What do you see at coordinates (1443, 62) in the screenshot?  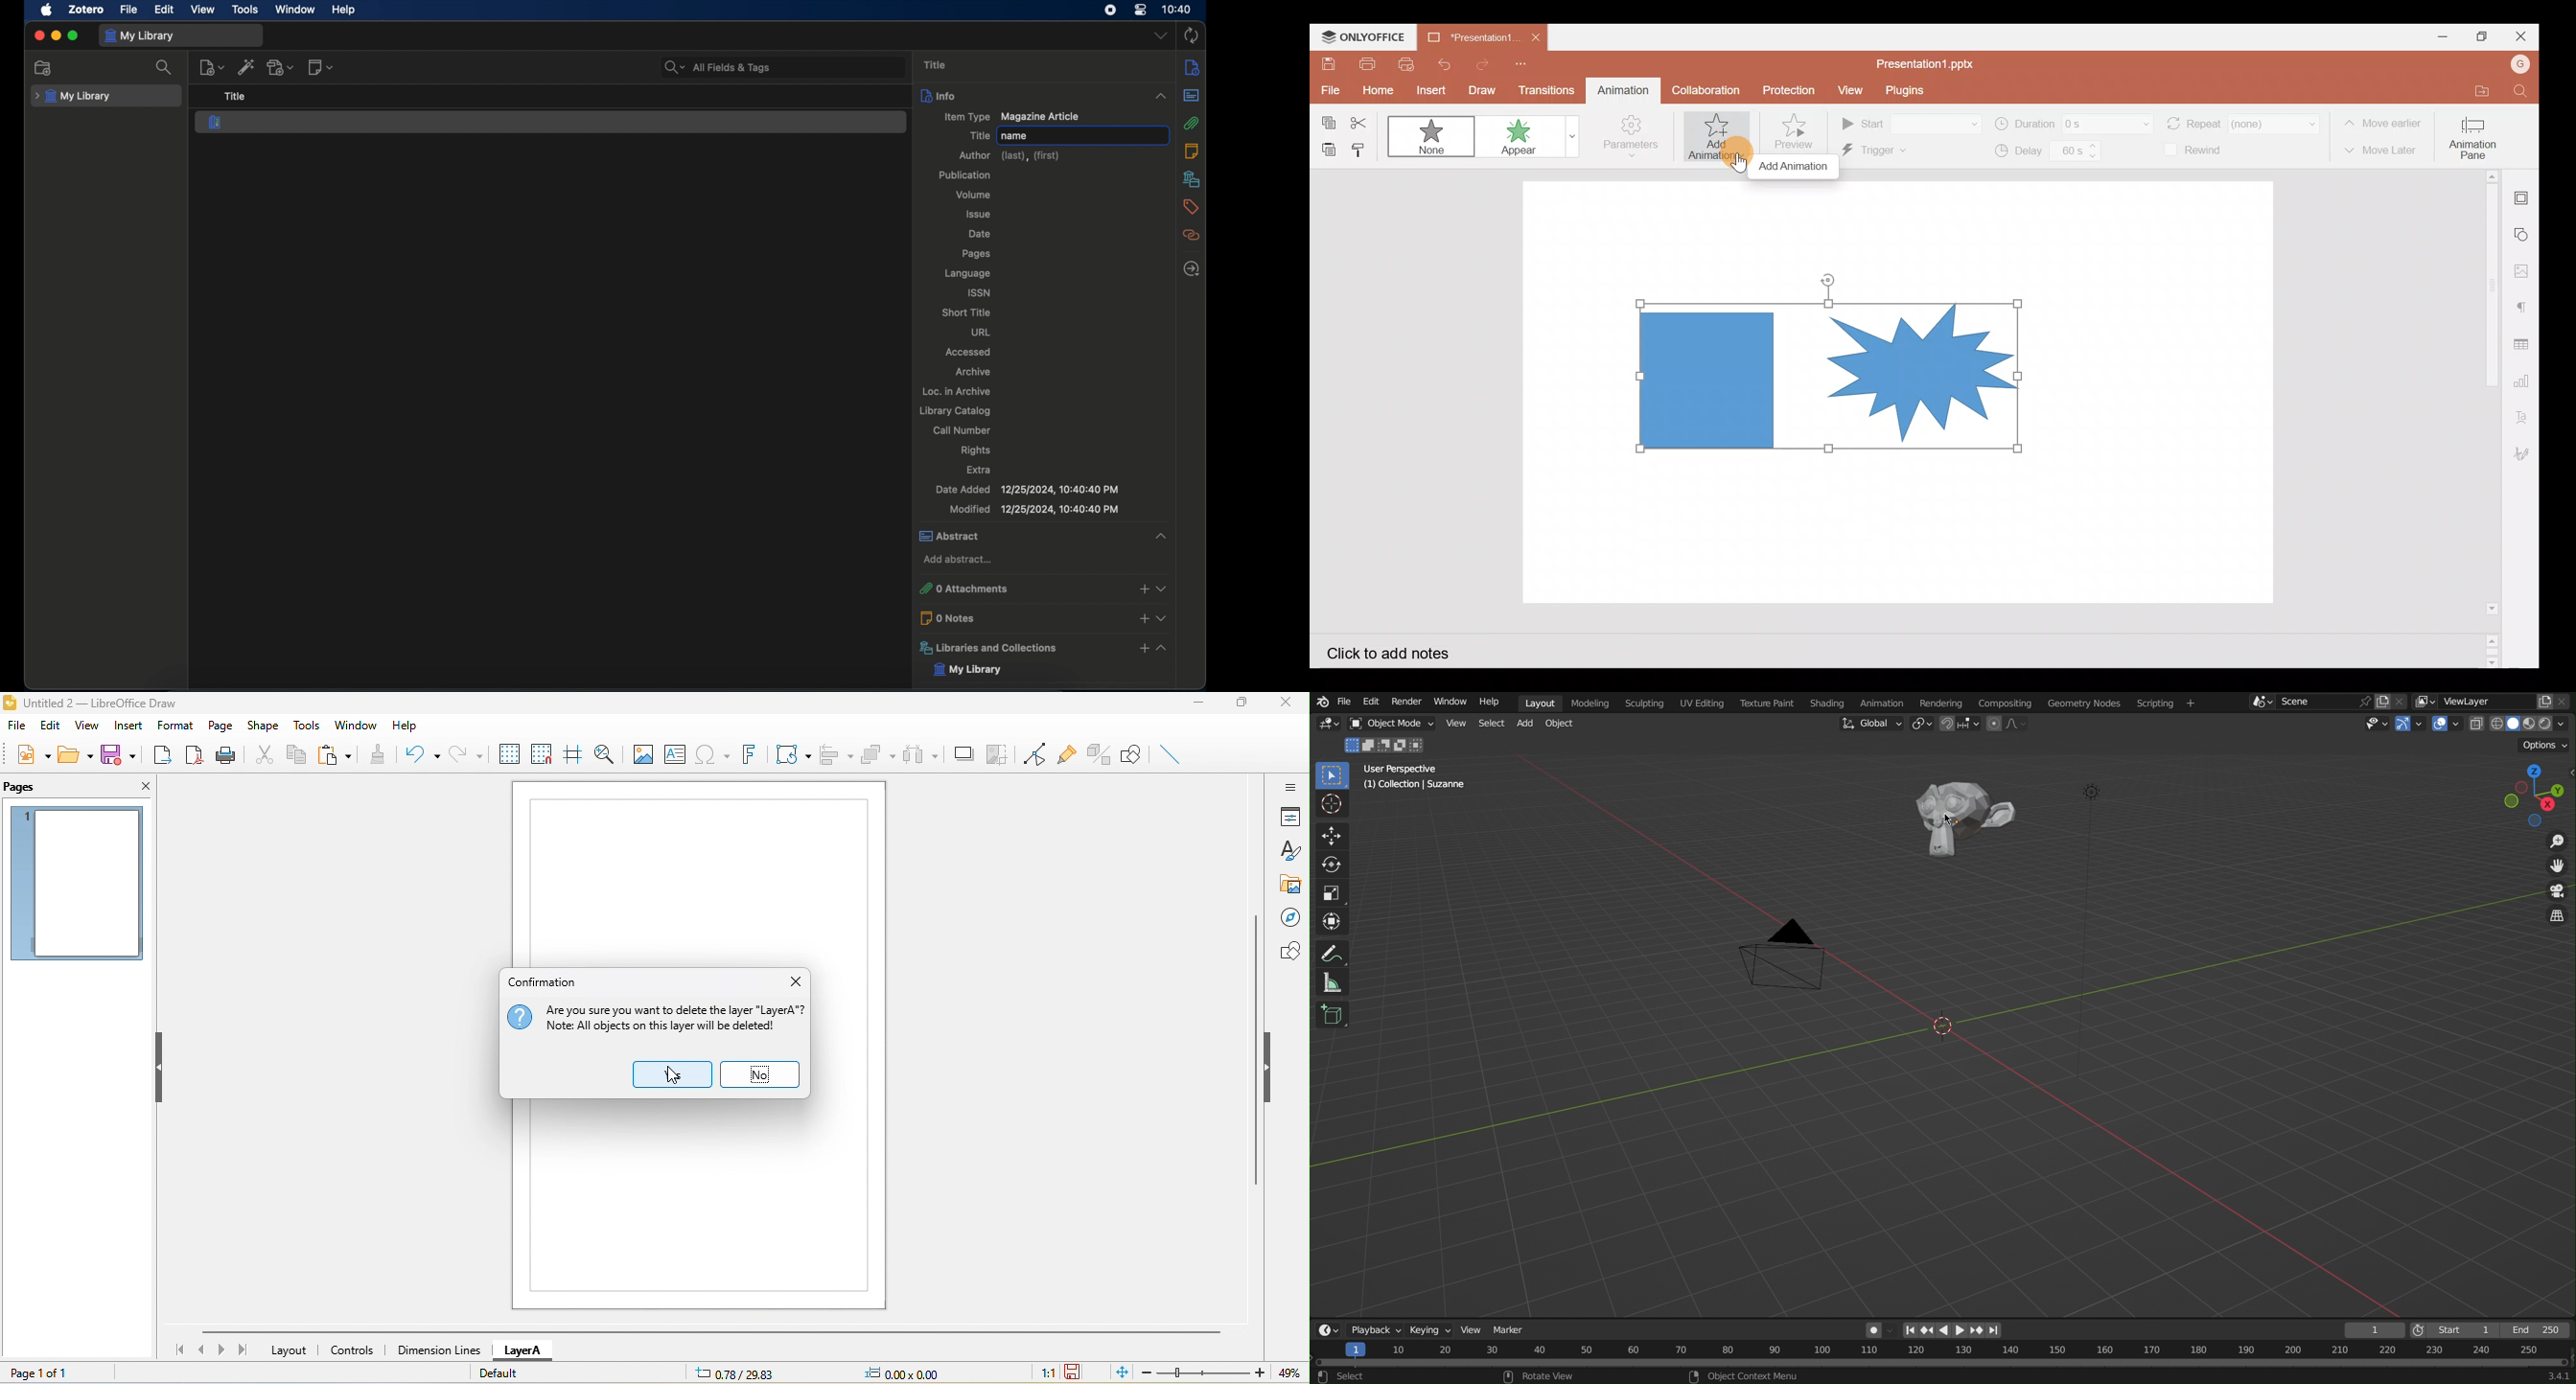 I see `Undo` at bounding box center [1443, 62].